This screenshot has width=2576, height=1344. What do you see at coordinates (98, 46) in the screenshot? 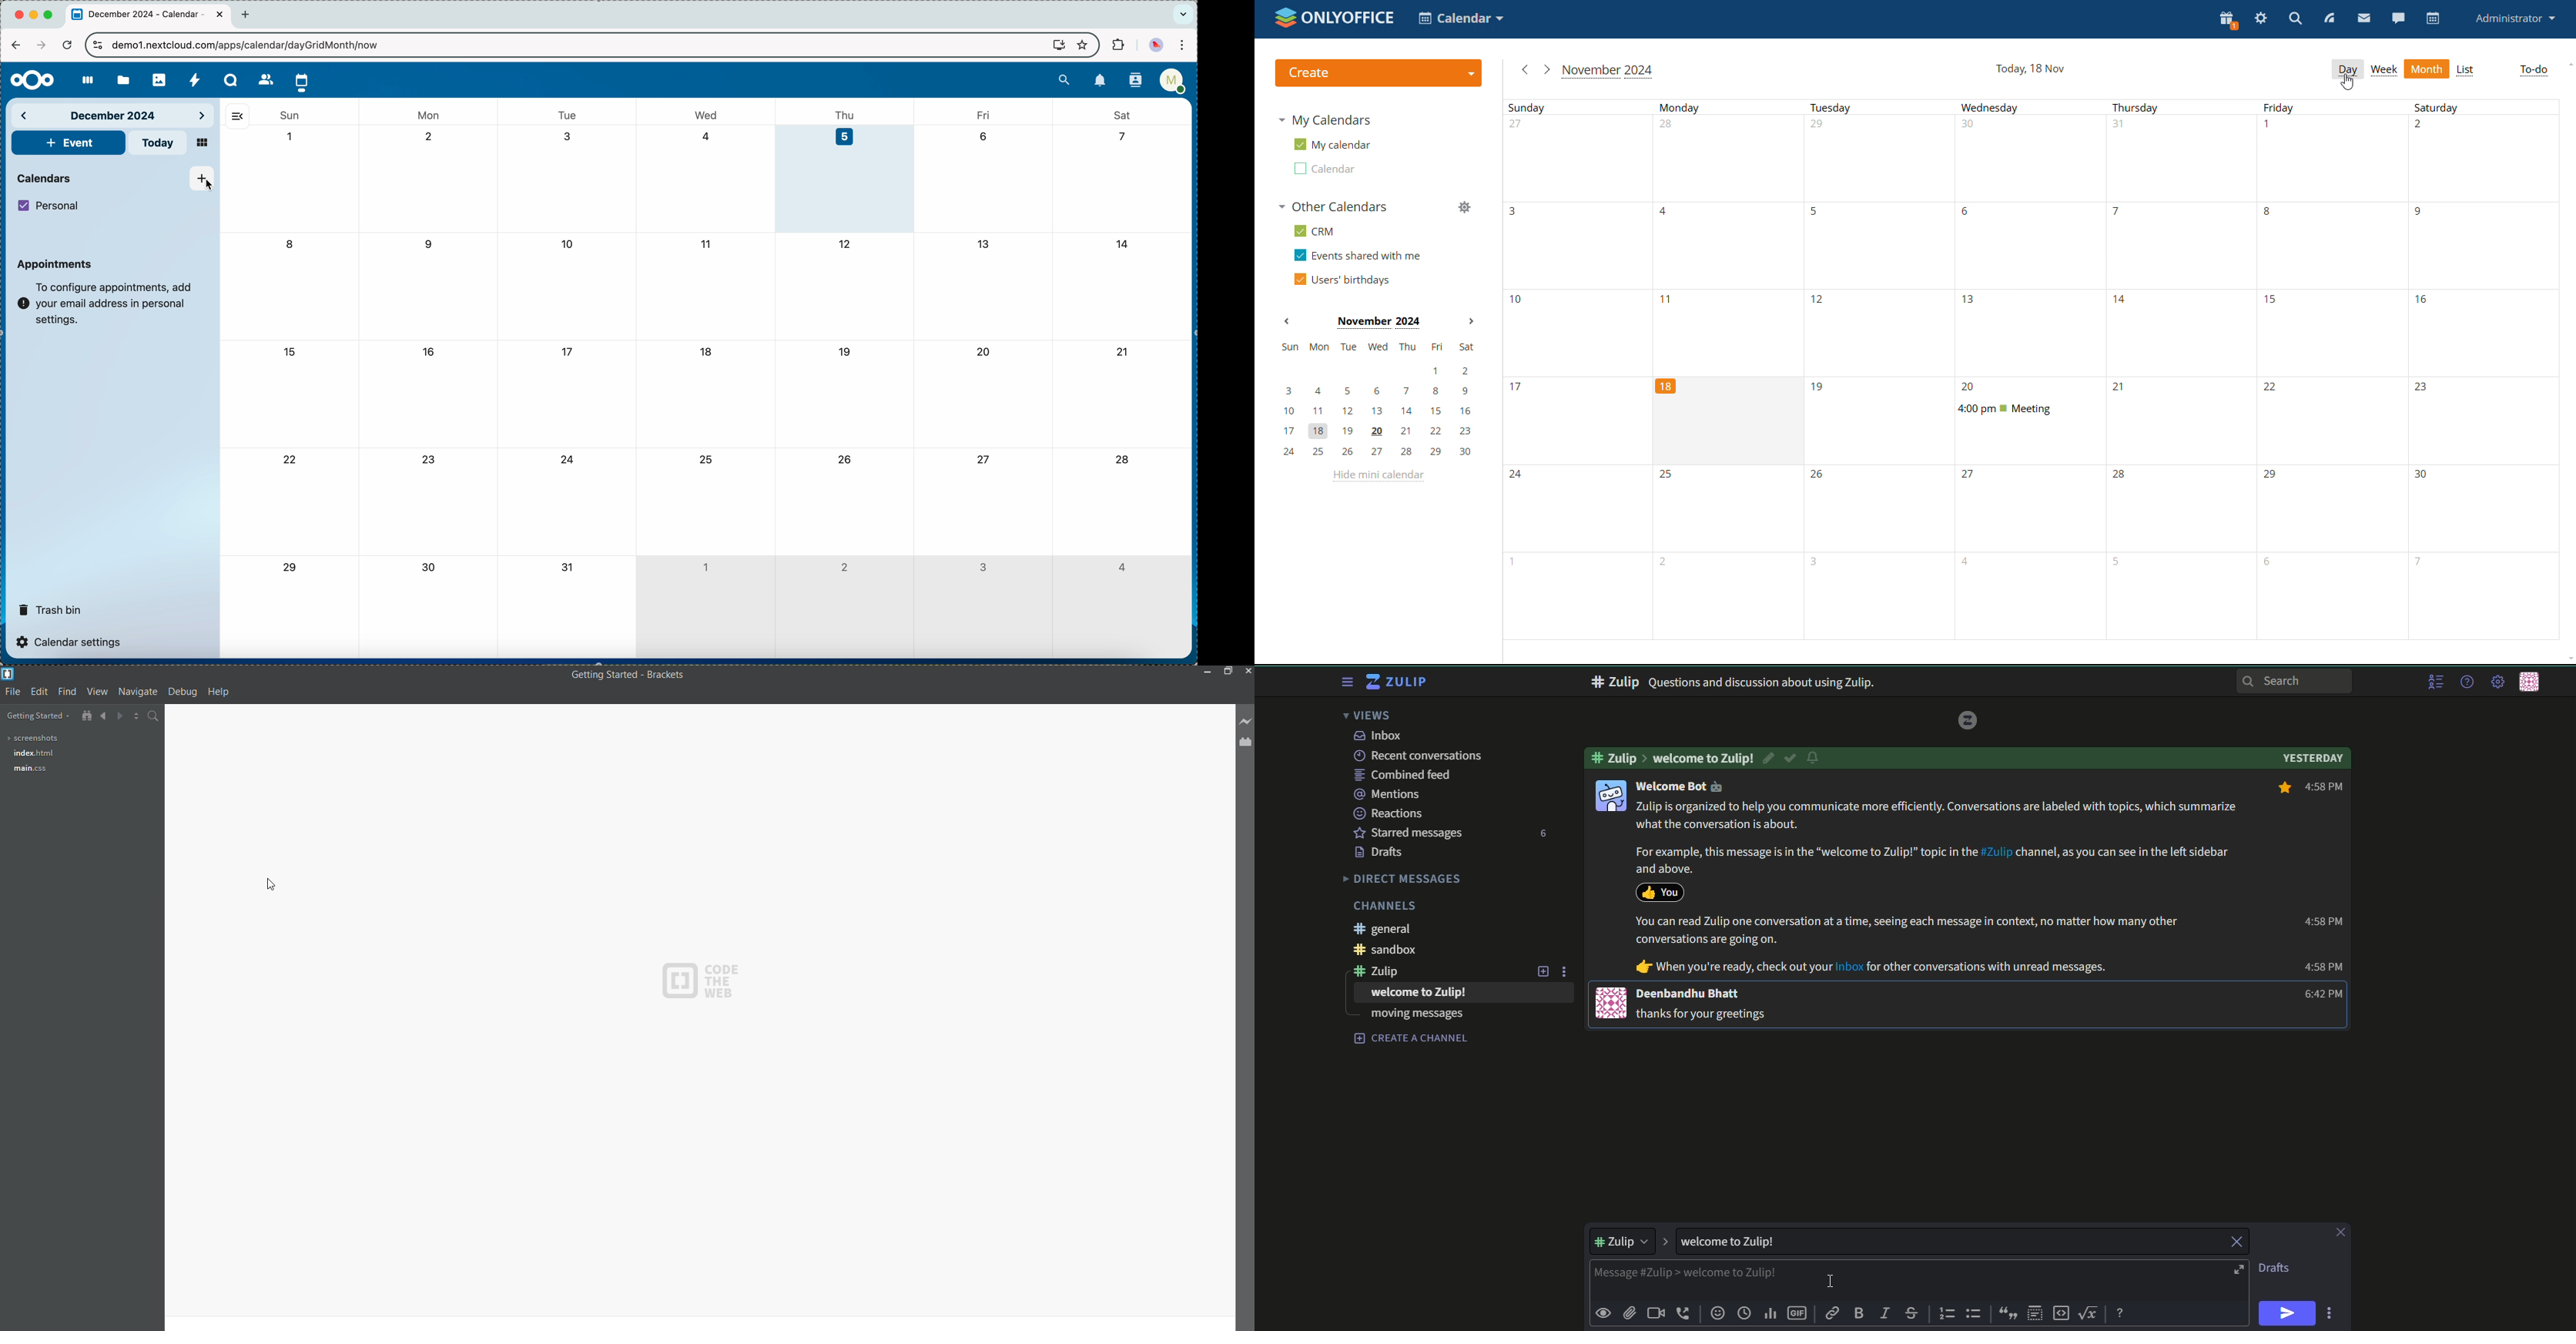
I see `controls` at bounding box center [98, 46].